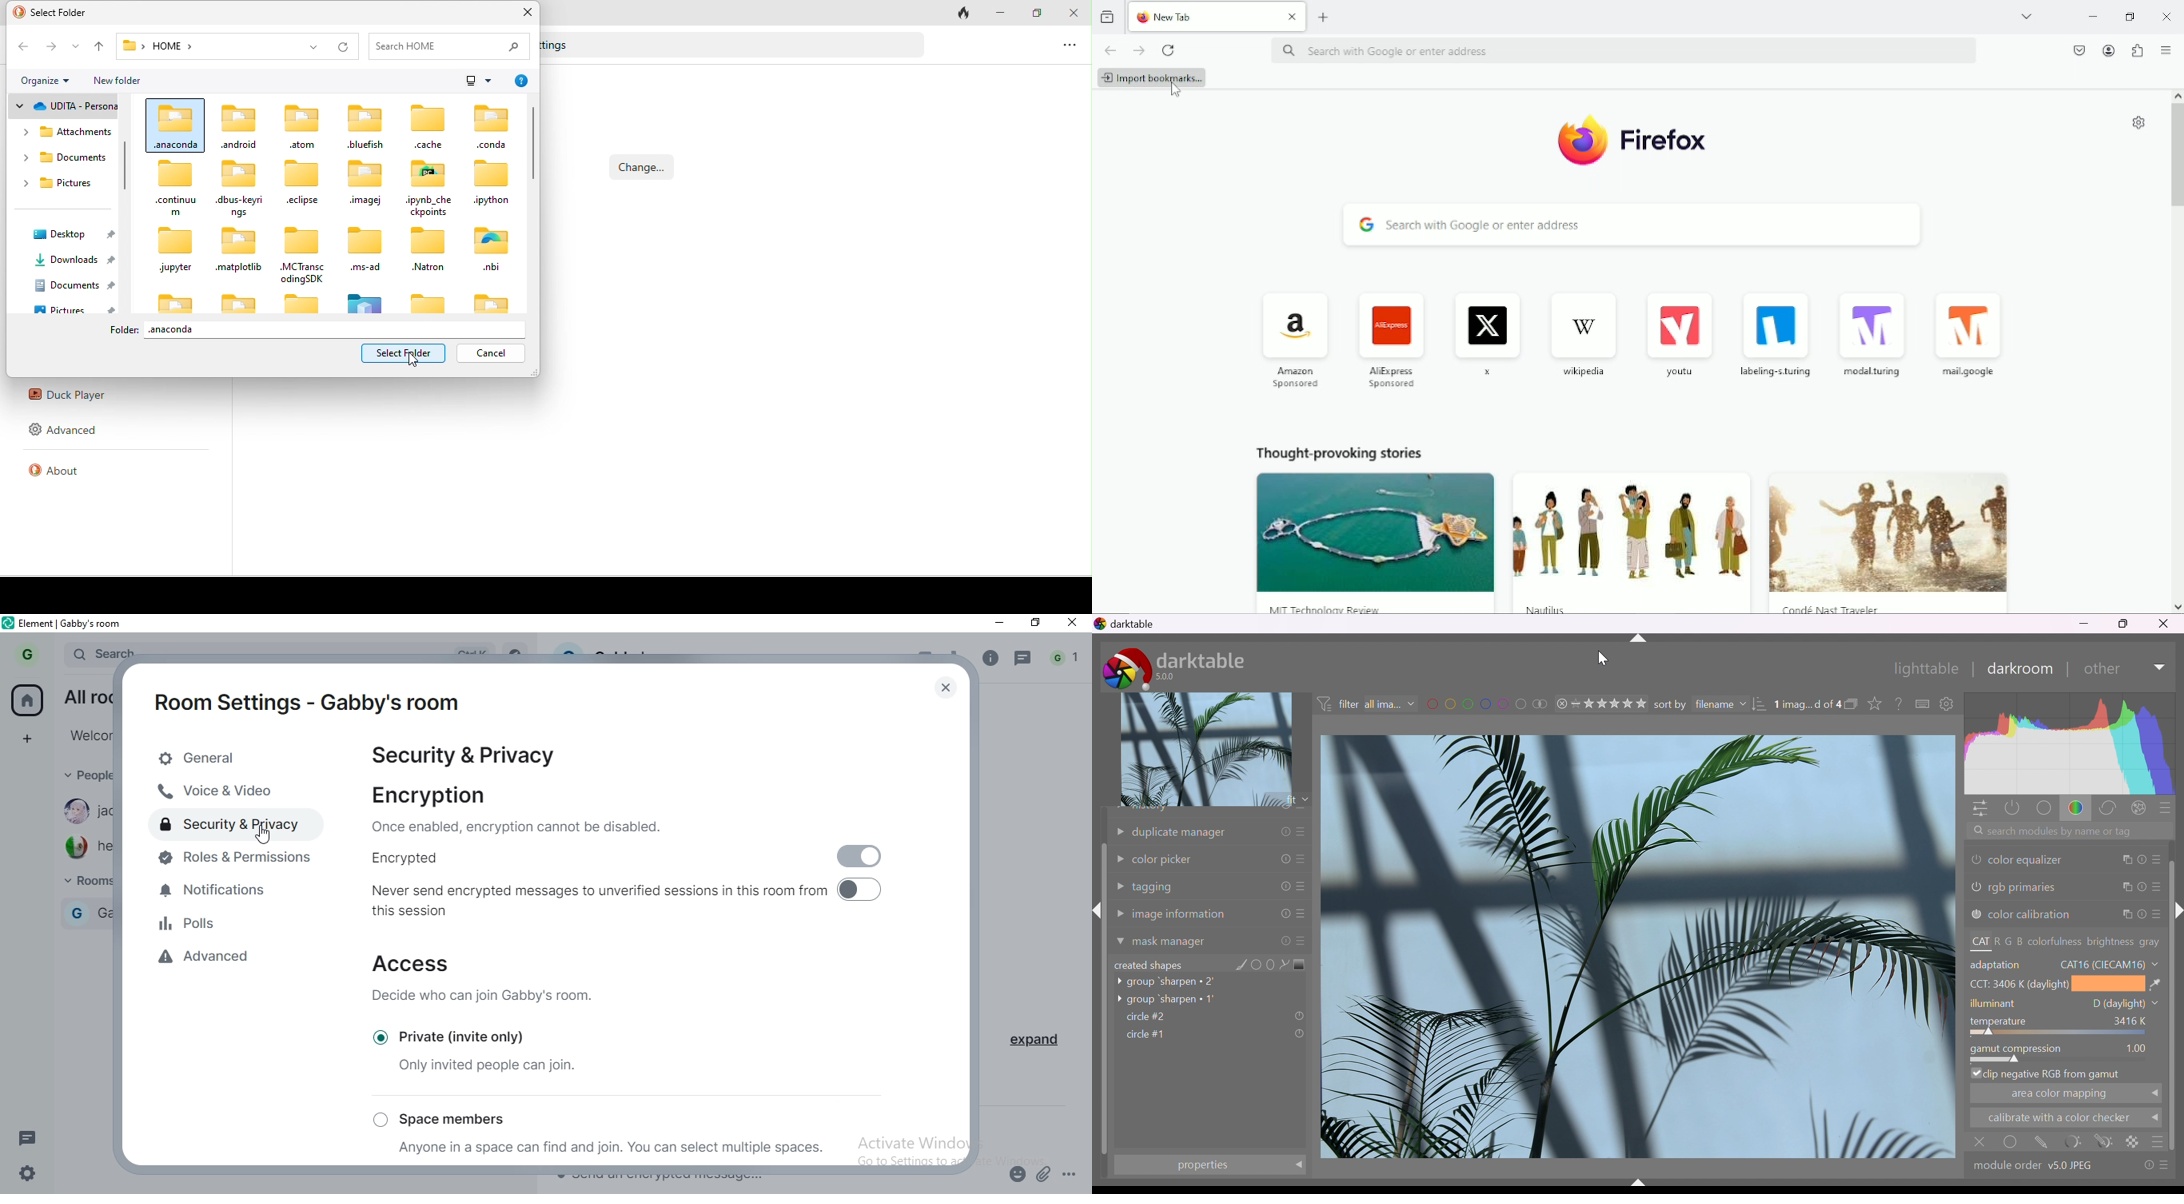 Image resolution: width=2184 pixels, height=1204 pixels. I want to click on pictures, so click(59, 185).